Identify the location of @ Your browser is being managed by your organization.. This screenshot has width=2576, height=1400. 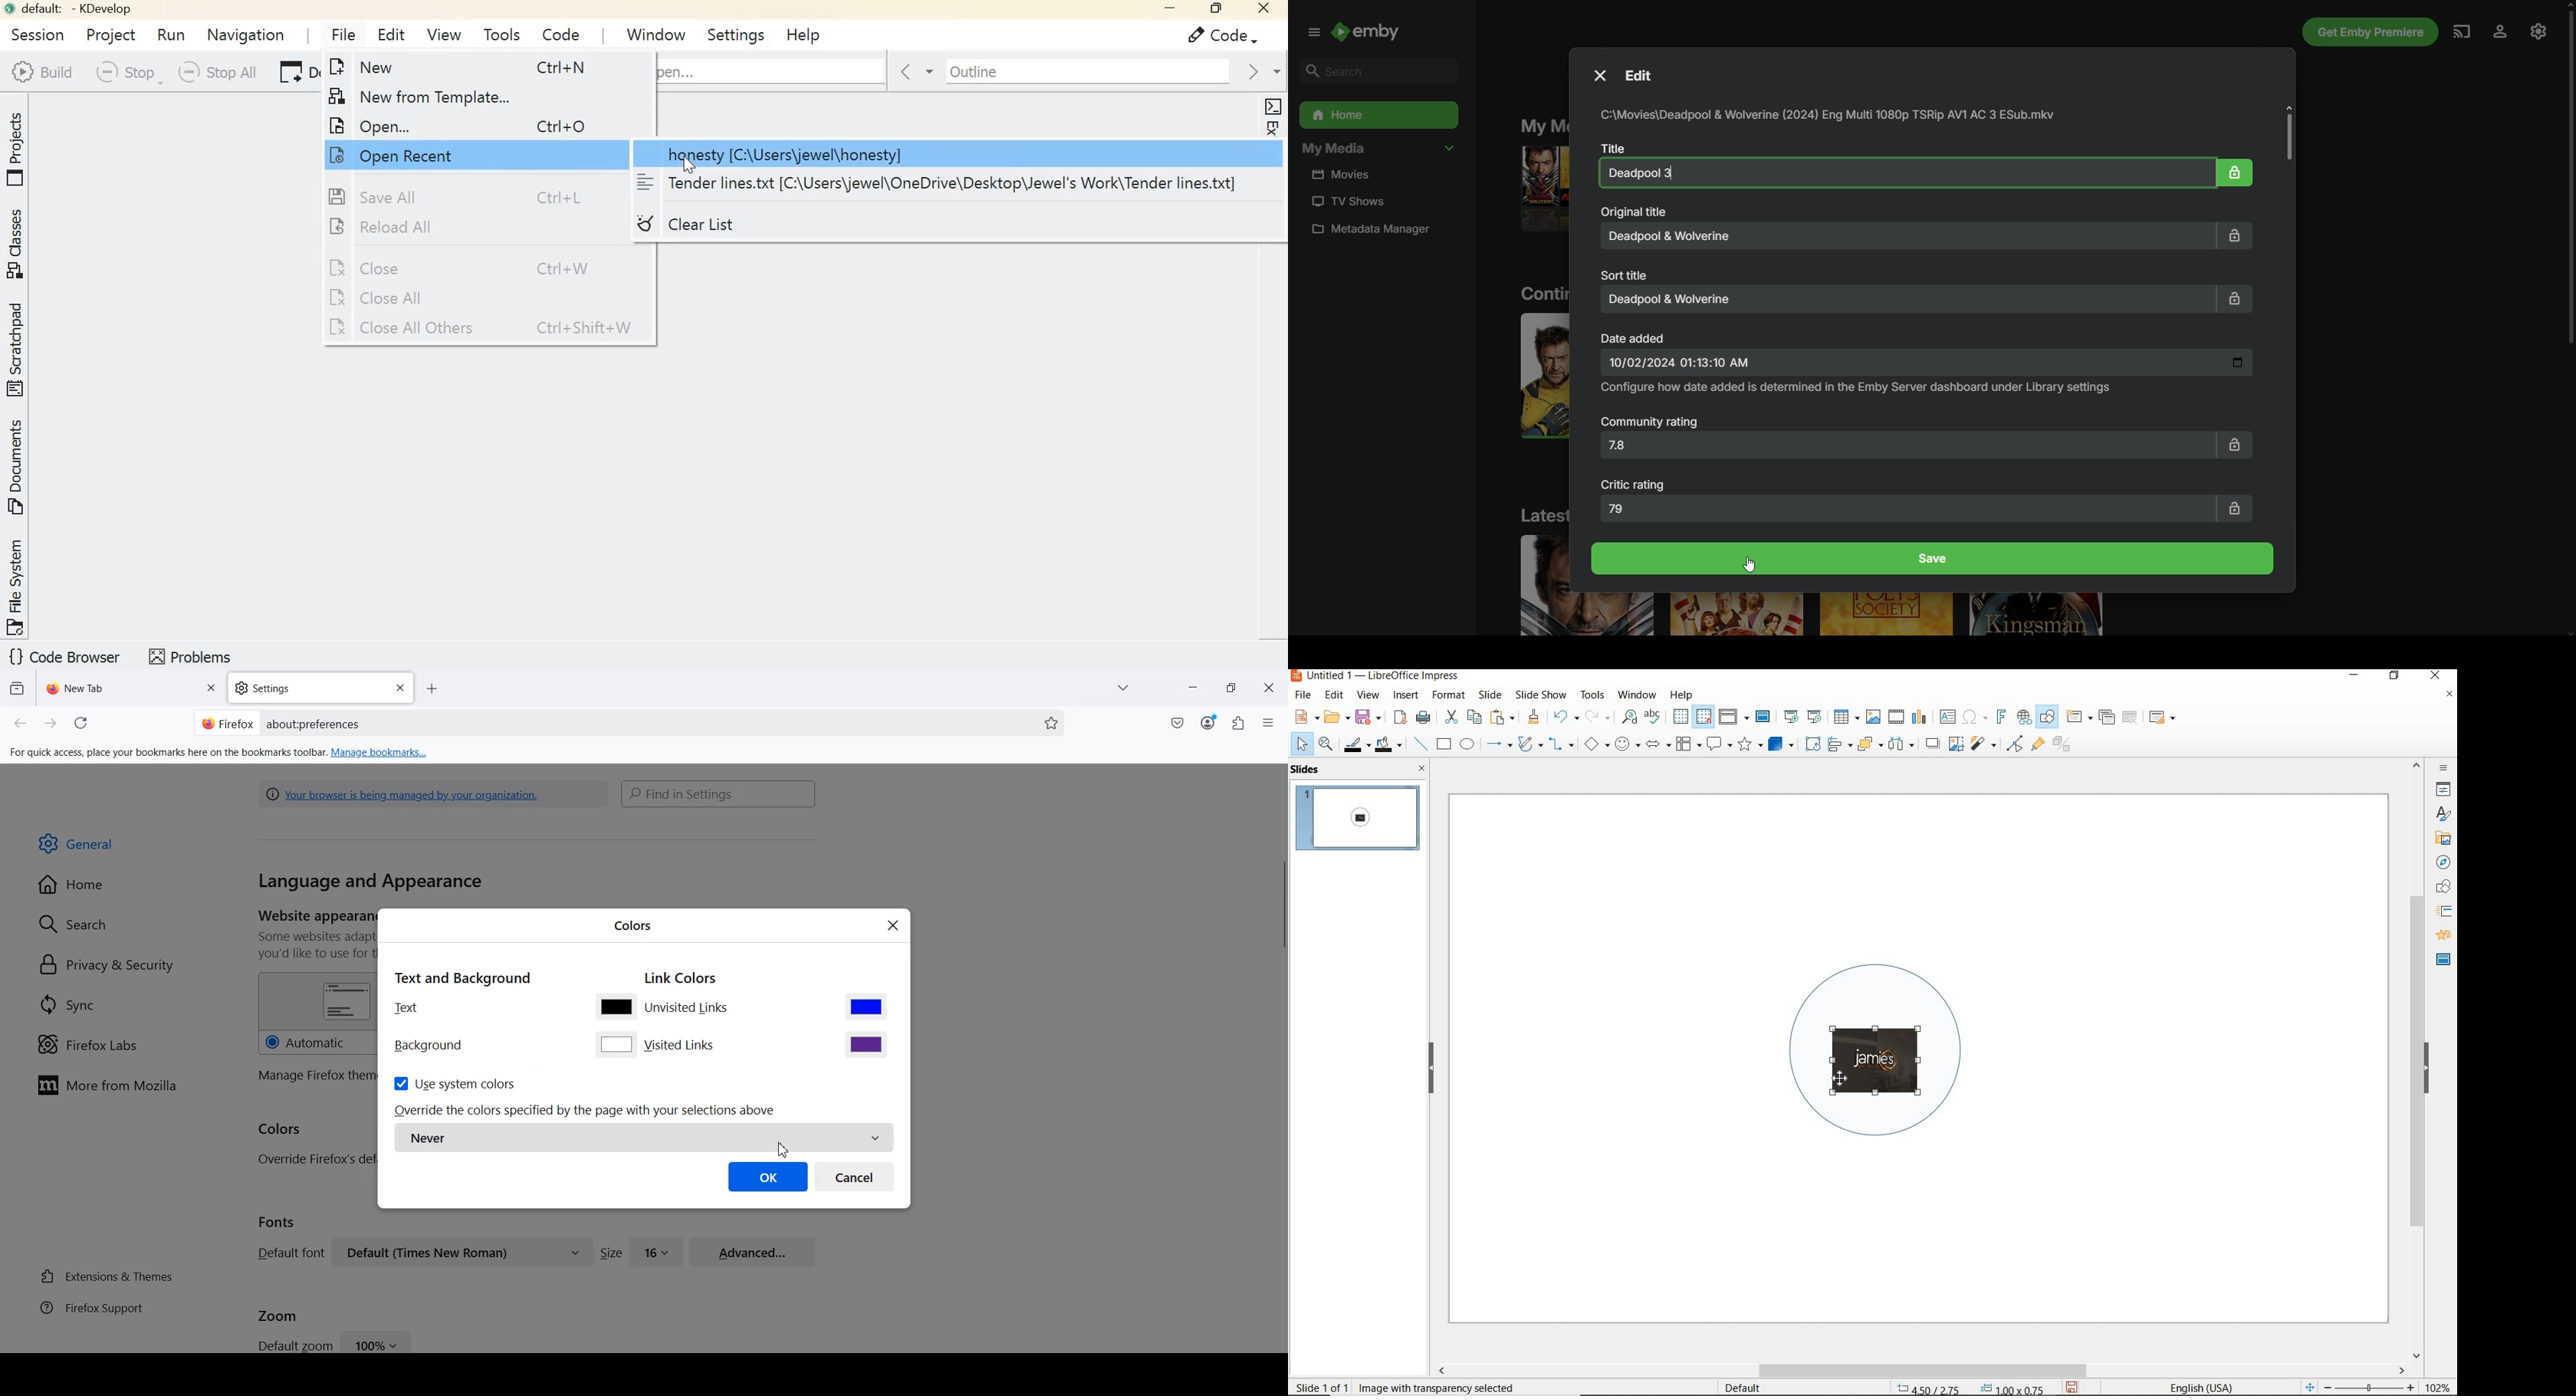
(406, 793).